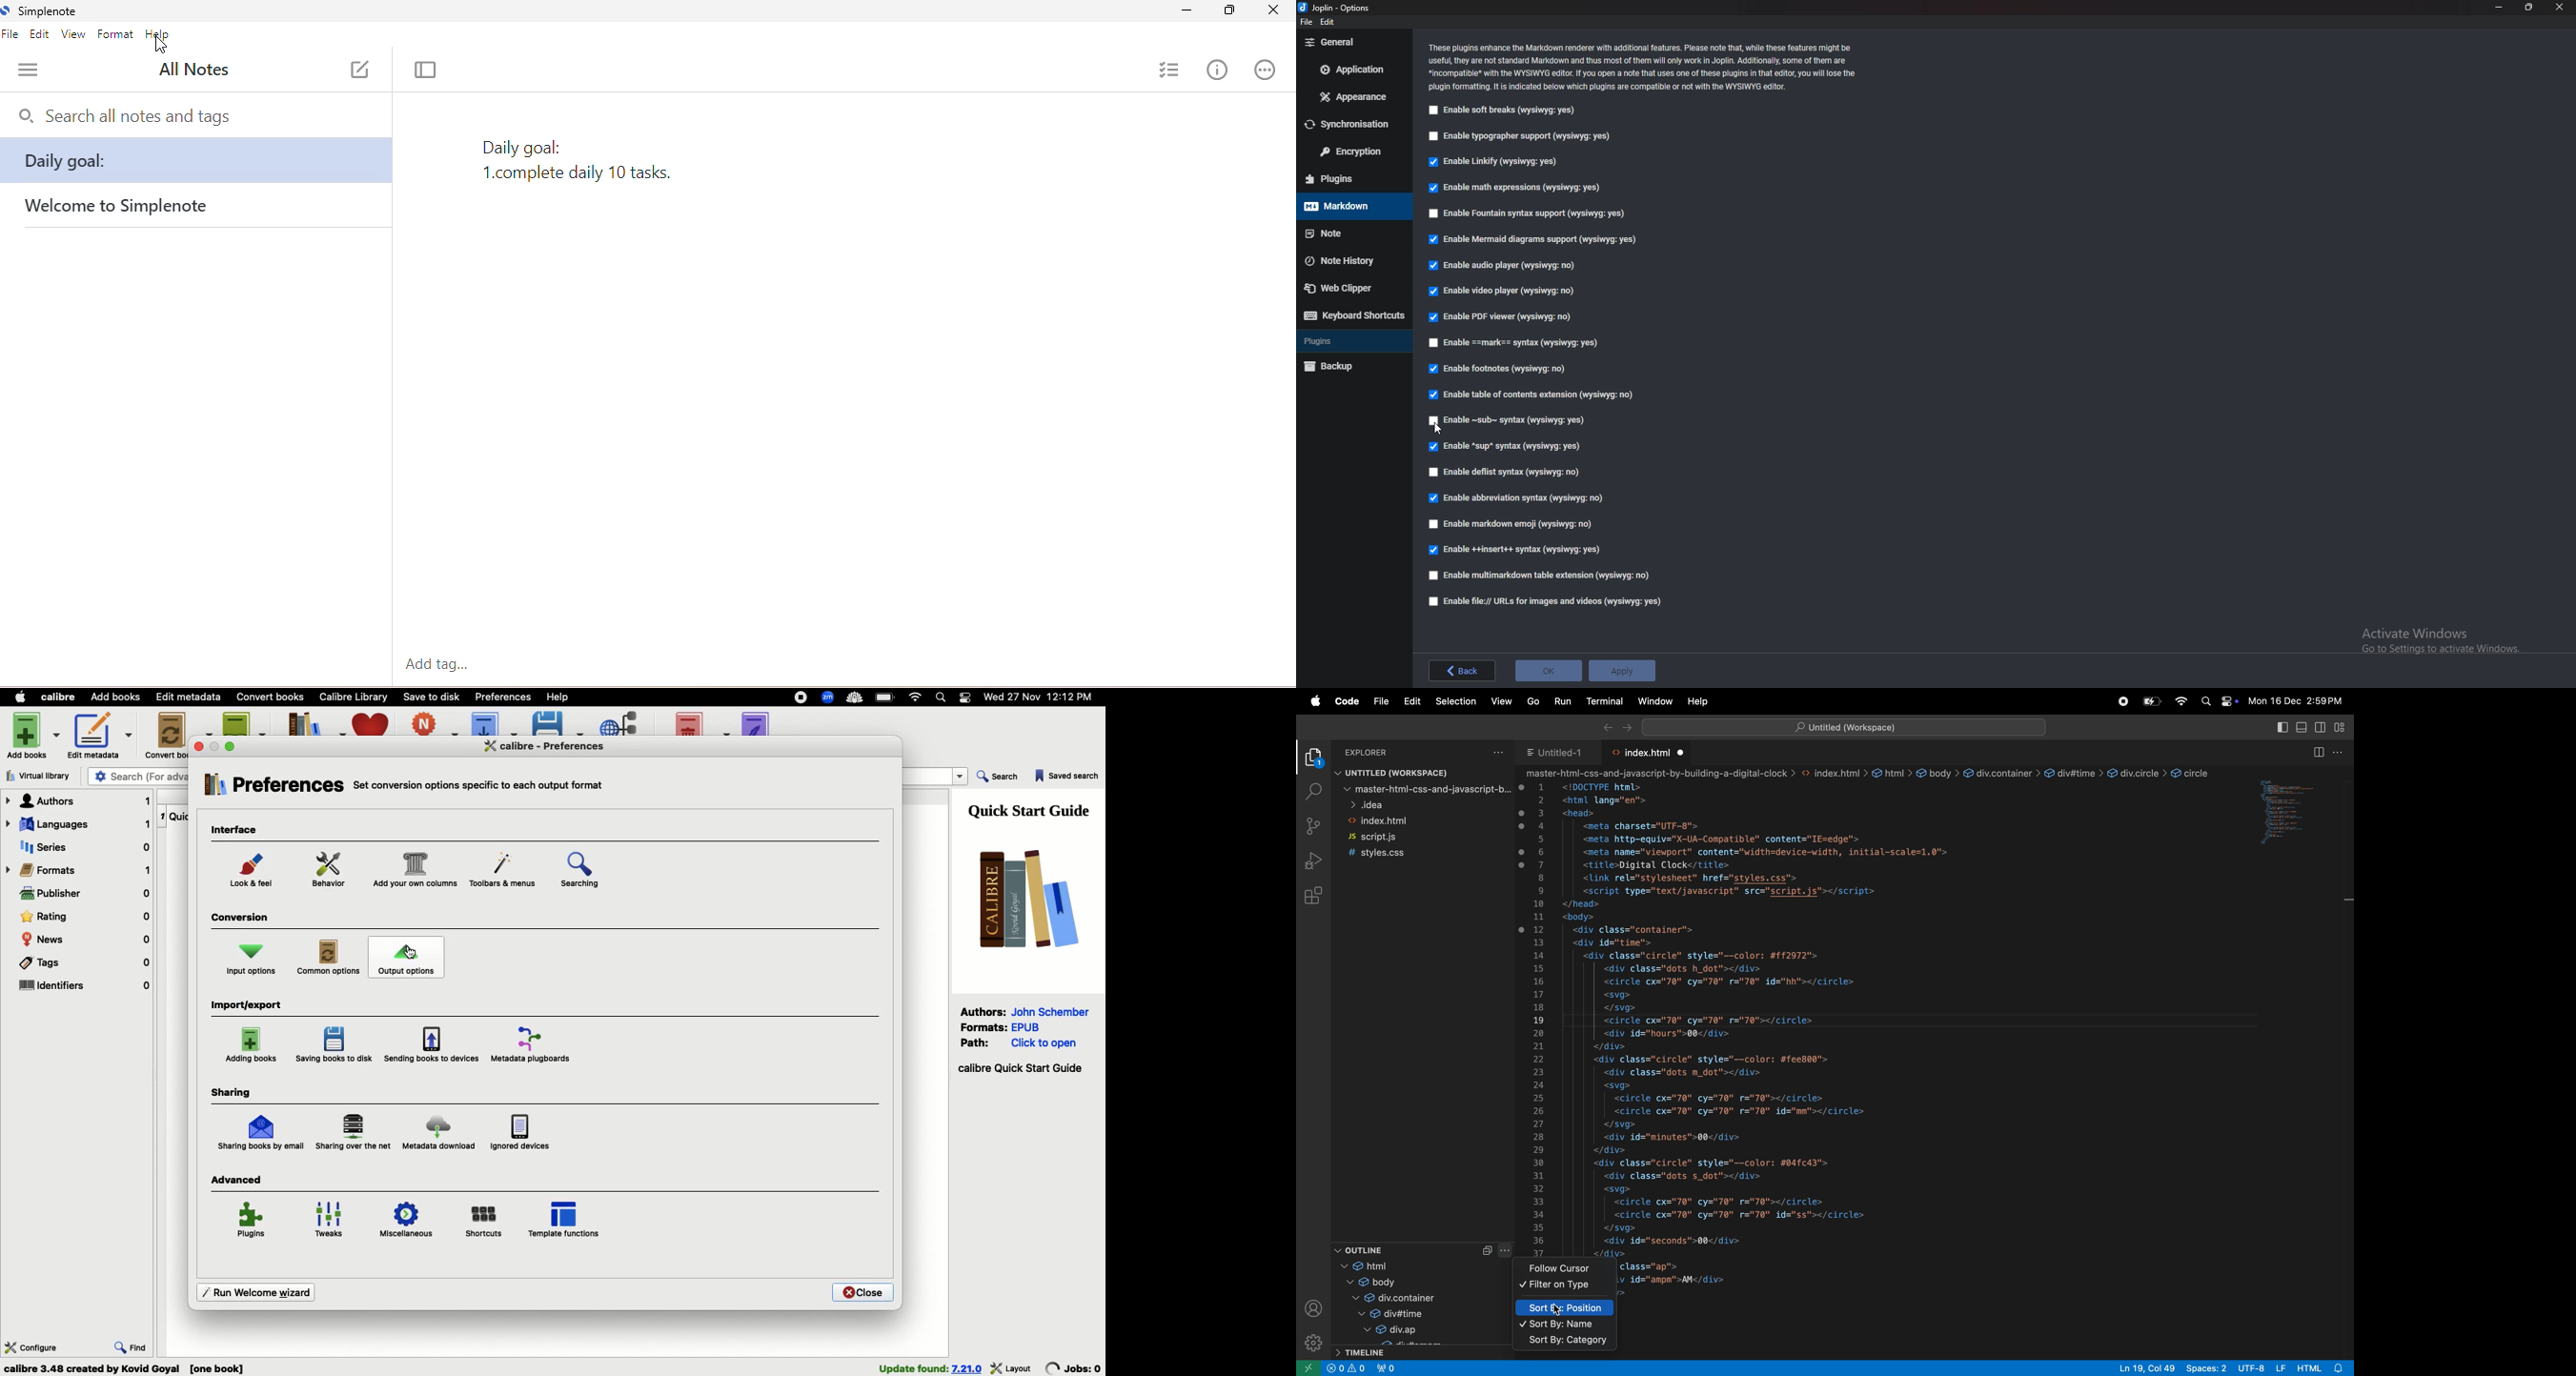 This screenshot has width=2576, height=1400. I want to click on untitled workspace, so click(1413, 771).